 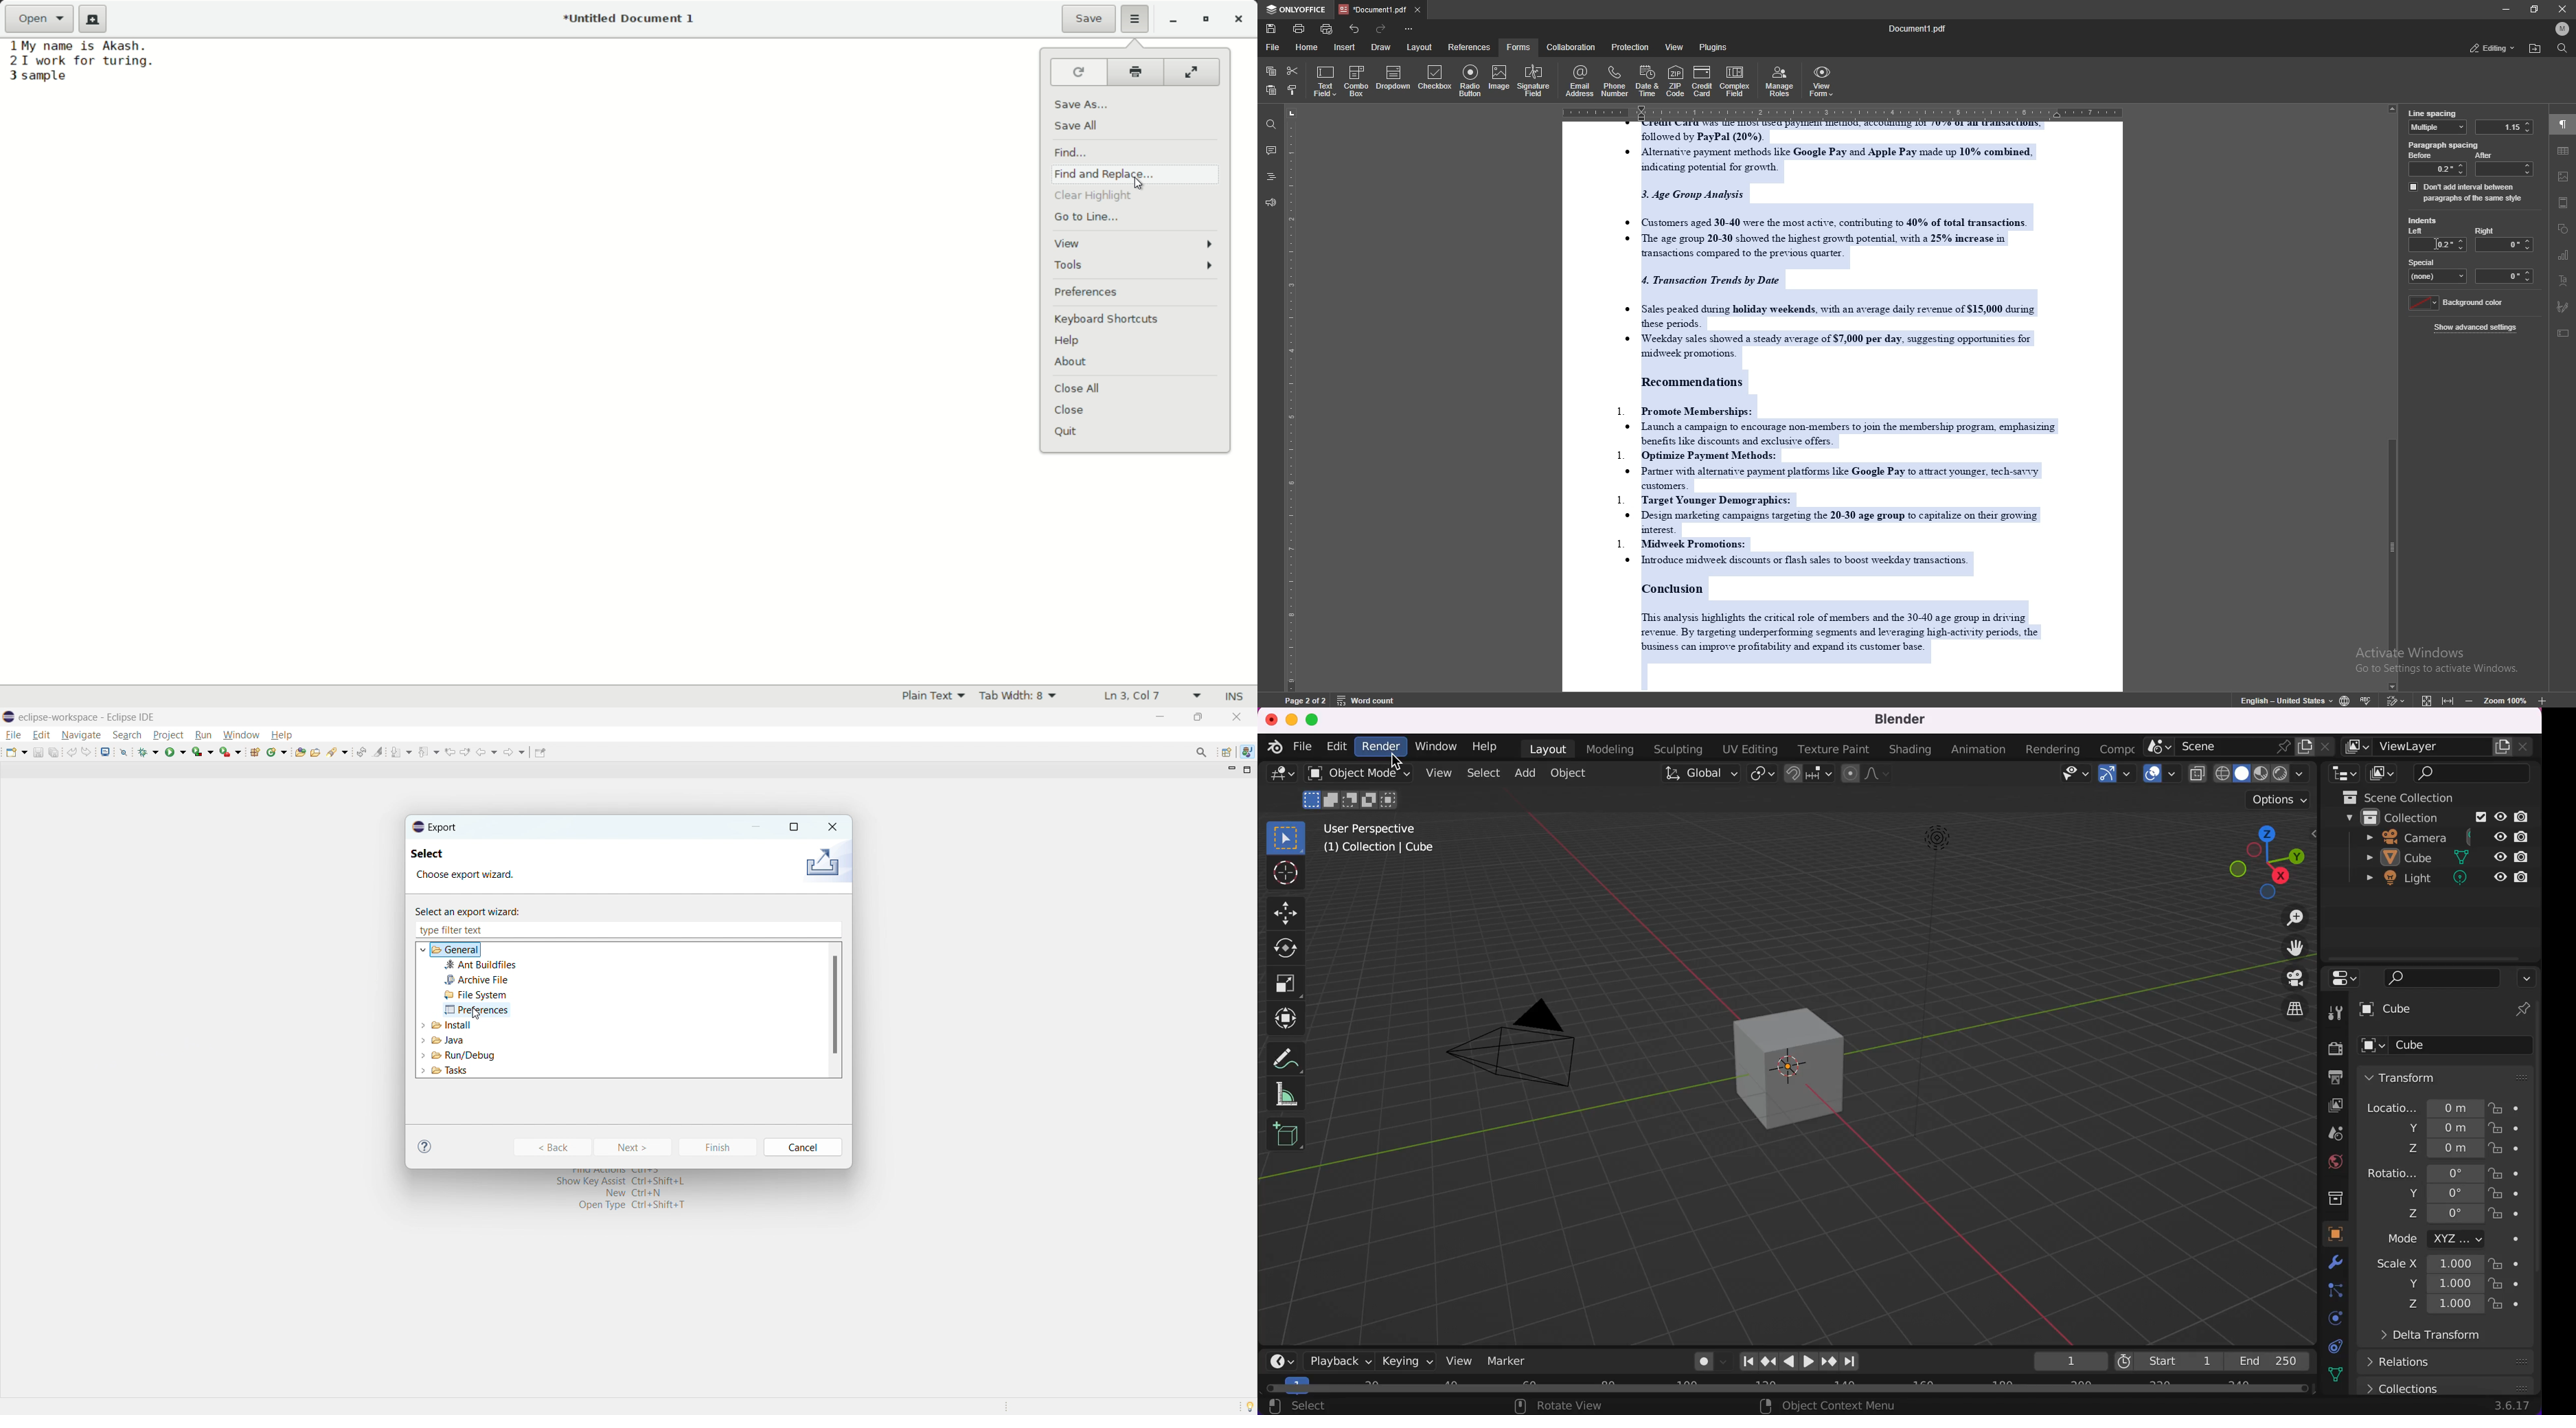 I want to click on minimize, so click(x=2505, y=9).